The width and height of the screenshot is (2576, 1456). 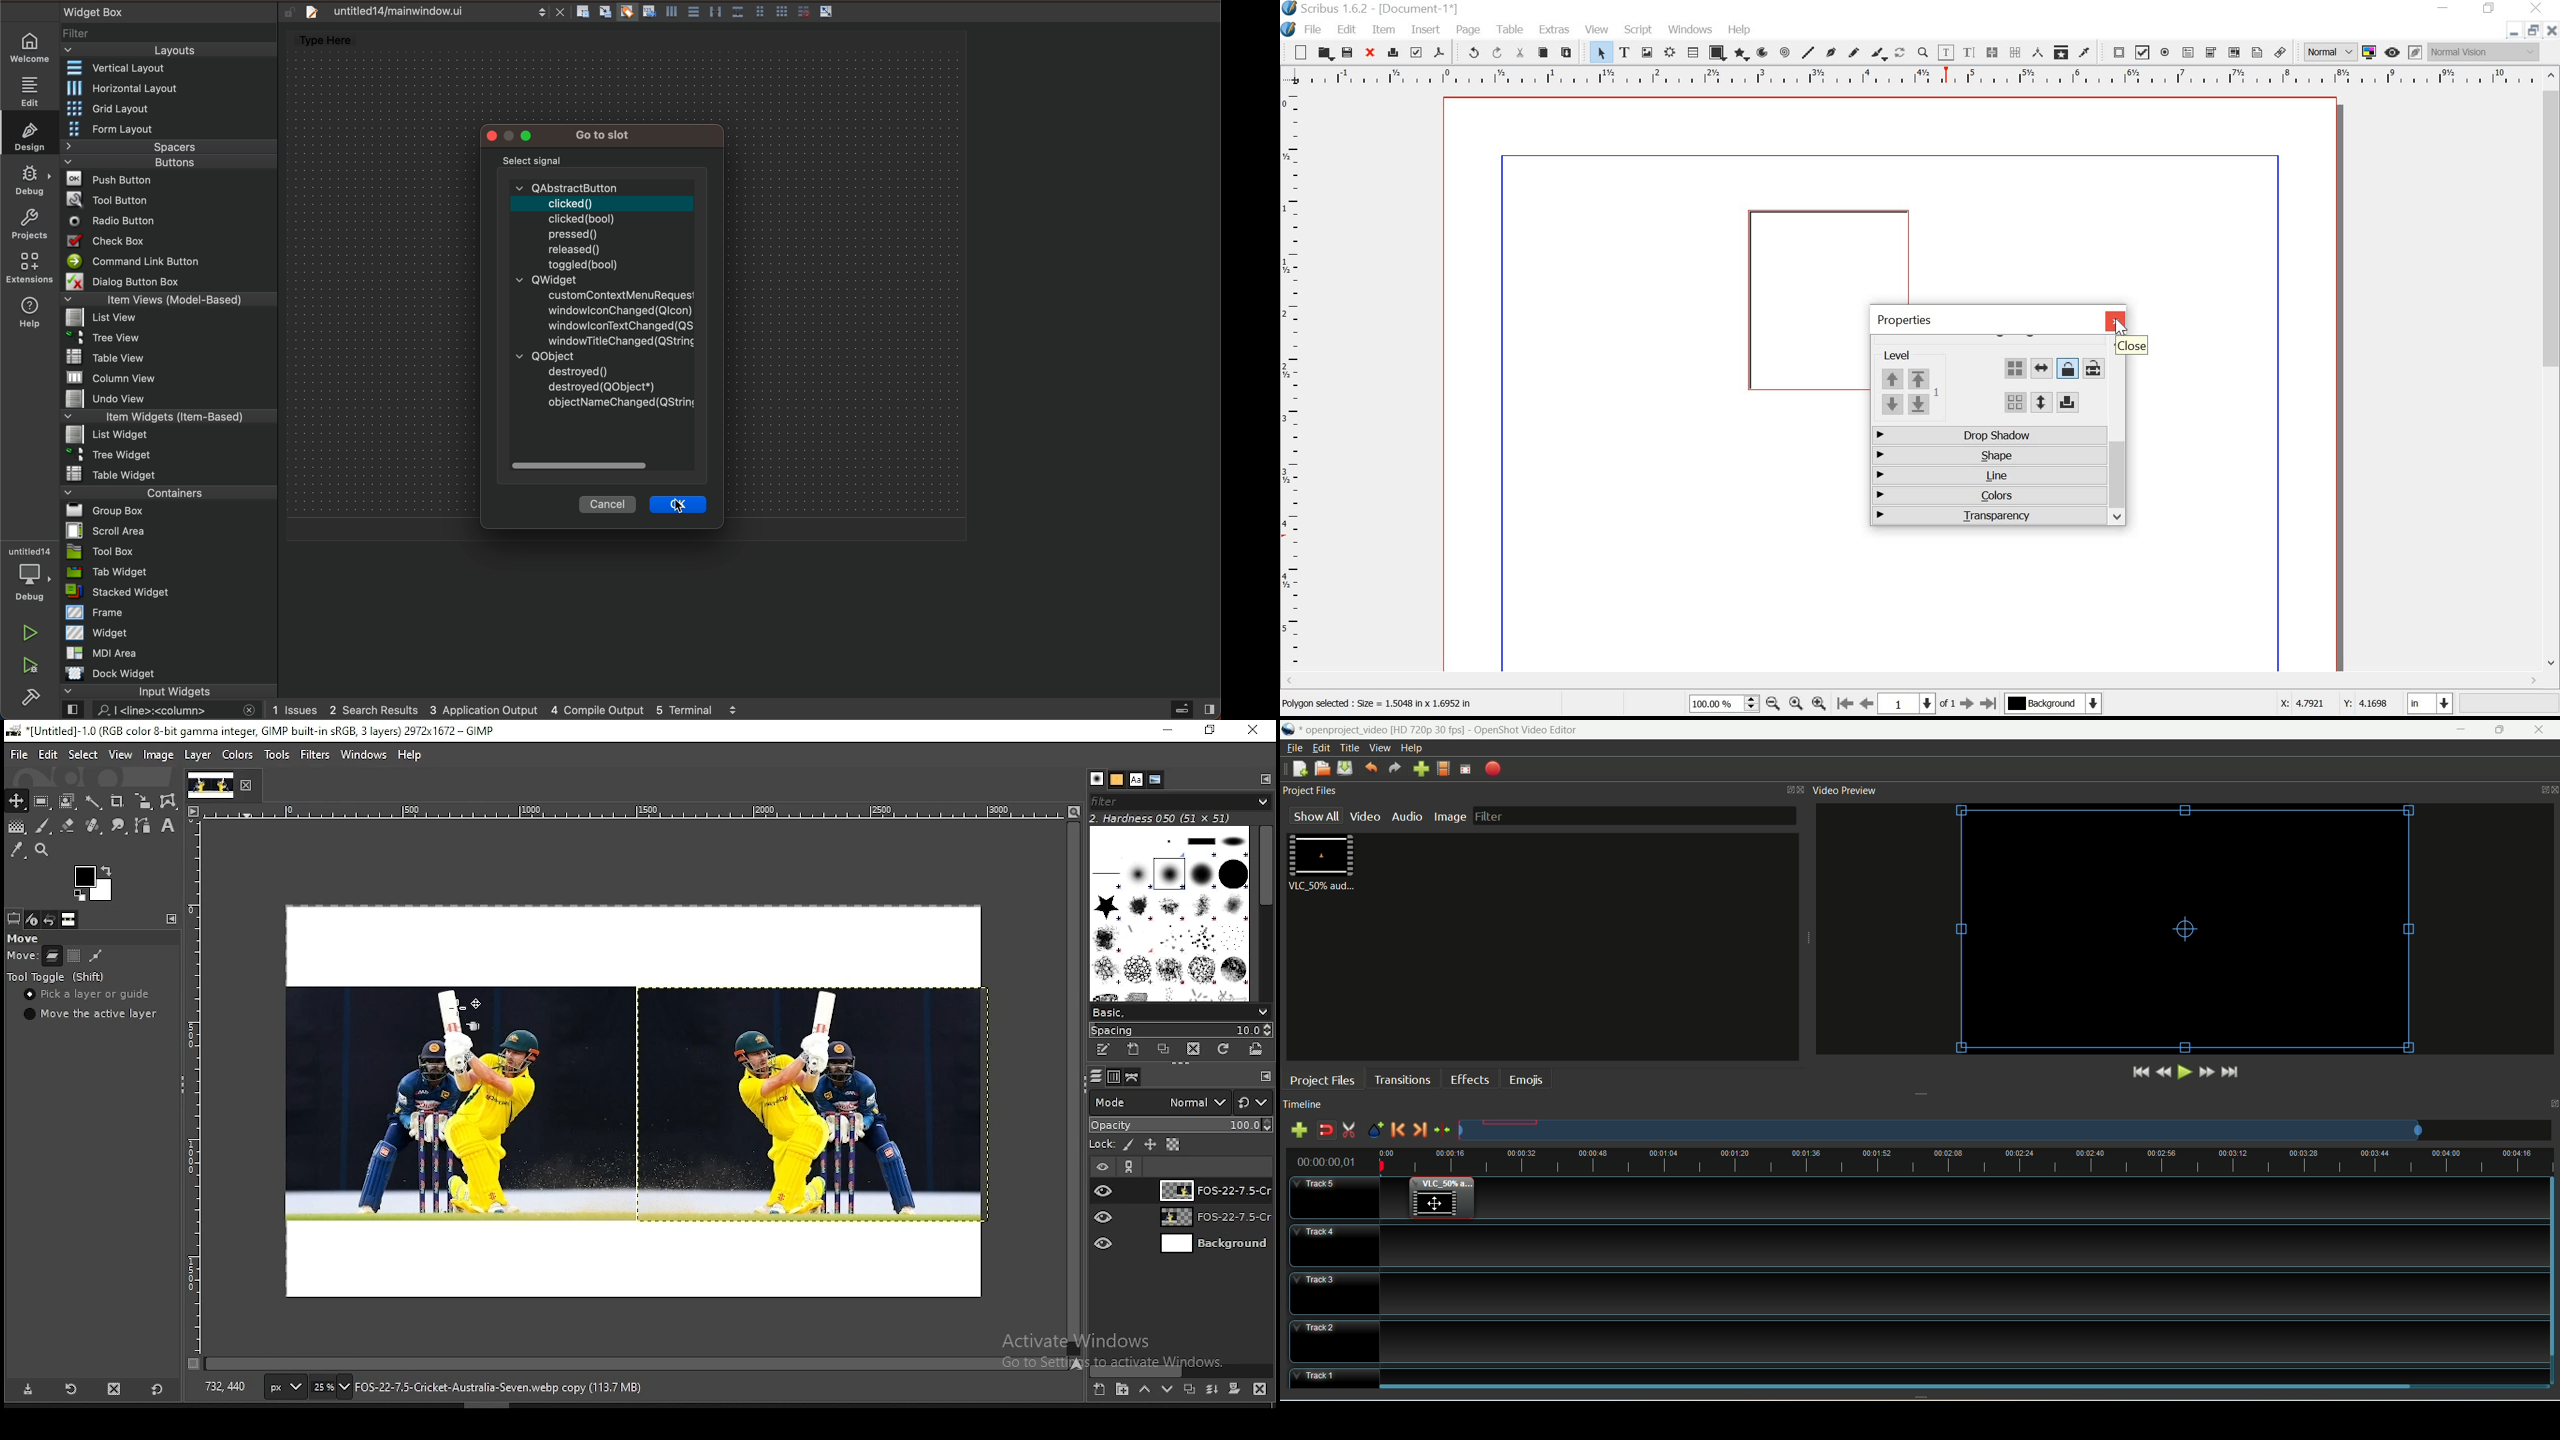 What do you see at coordinates (175, 358) in the screenshot?
I see `table view` at bounding box center [175, 358].